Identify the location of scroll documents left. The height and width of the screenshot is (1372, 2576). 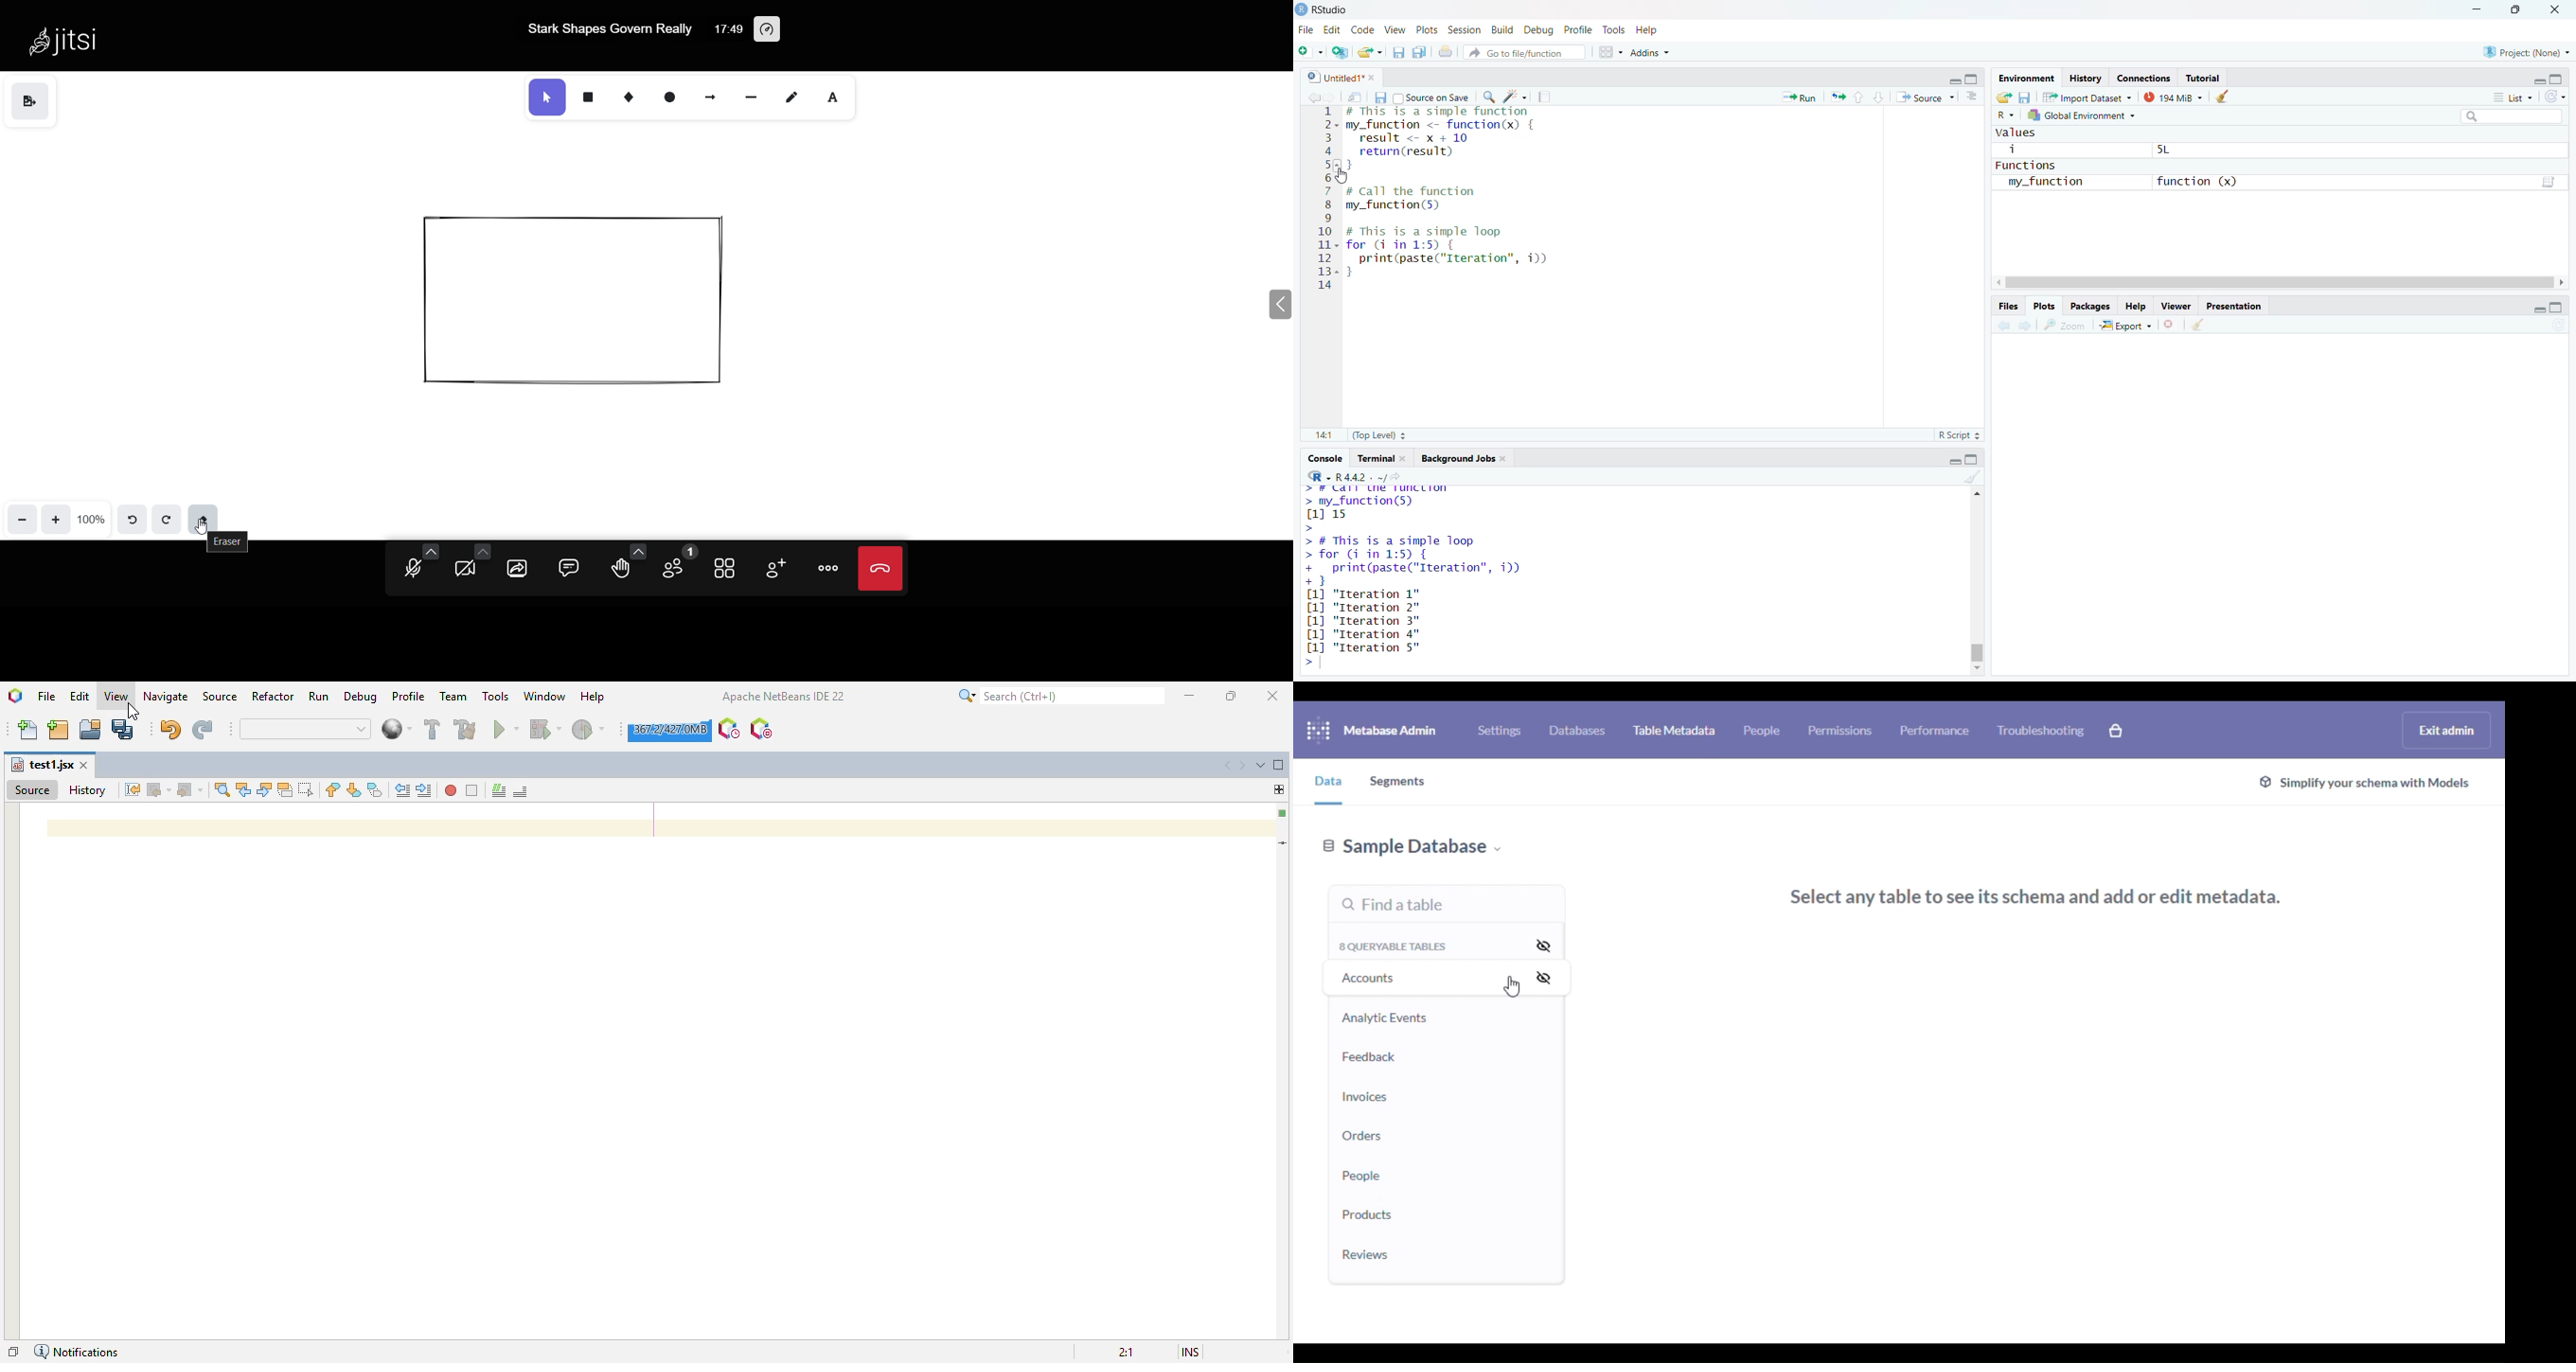
(1227, 766).